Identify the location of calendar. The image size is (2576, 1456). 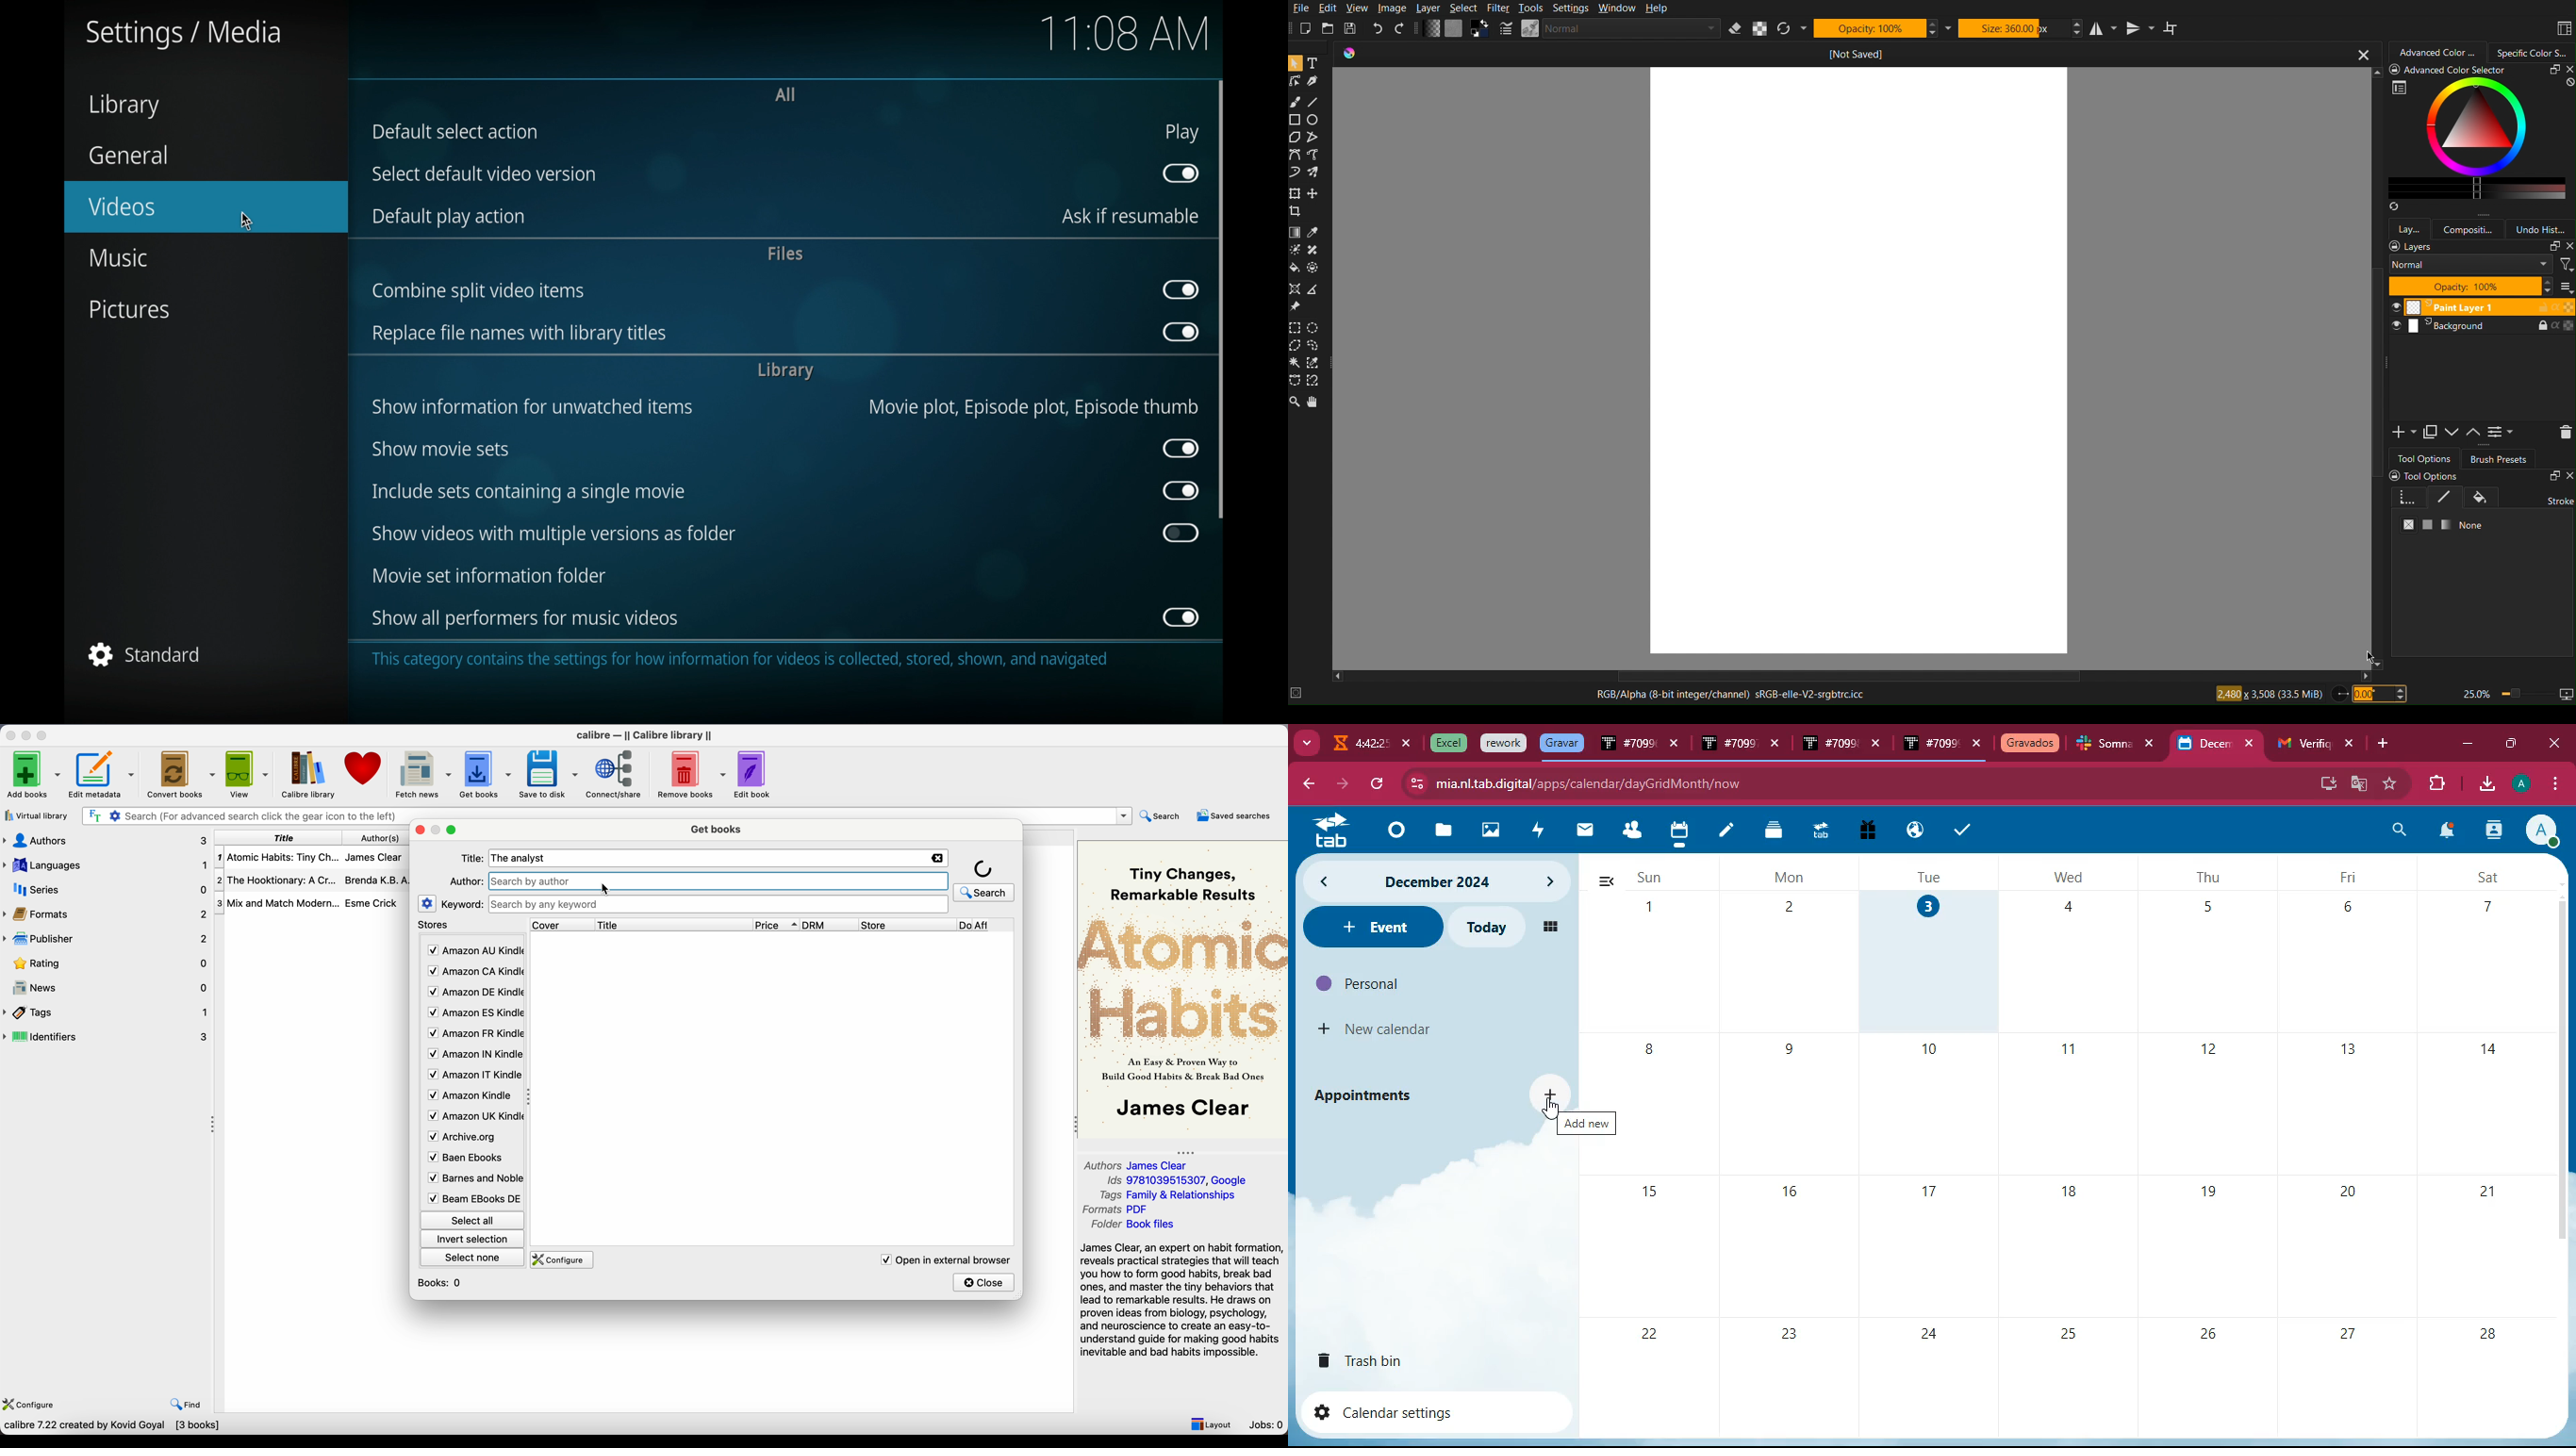
(1678, 833).